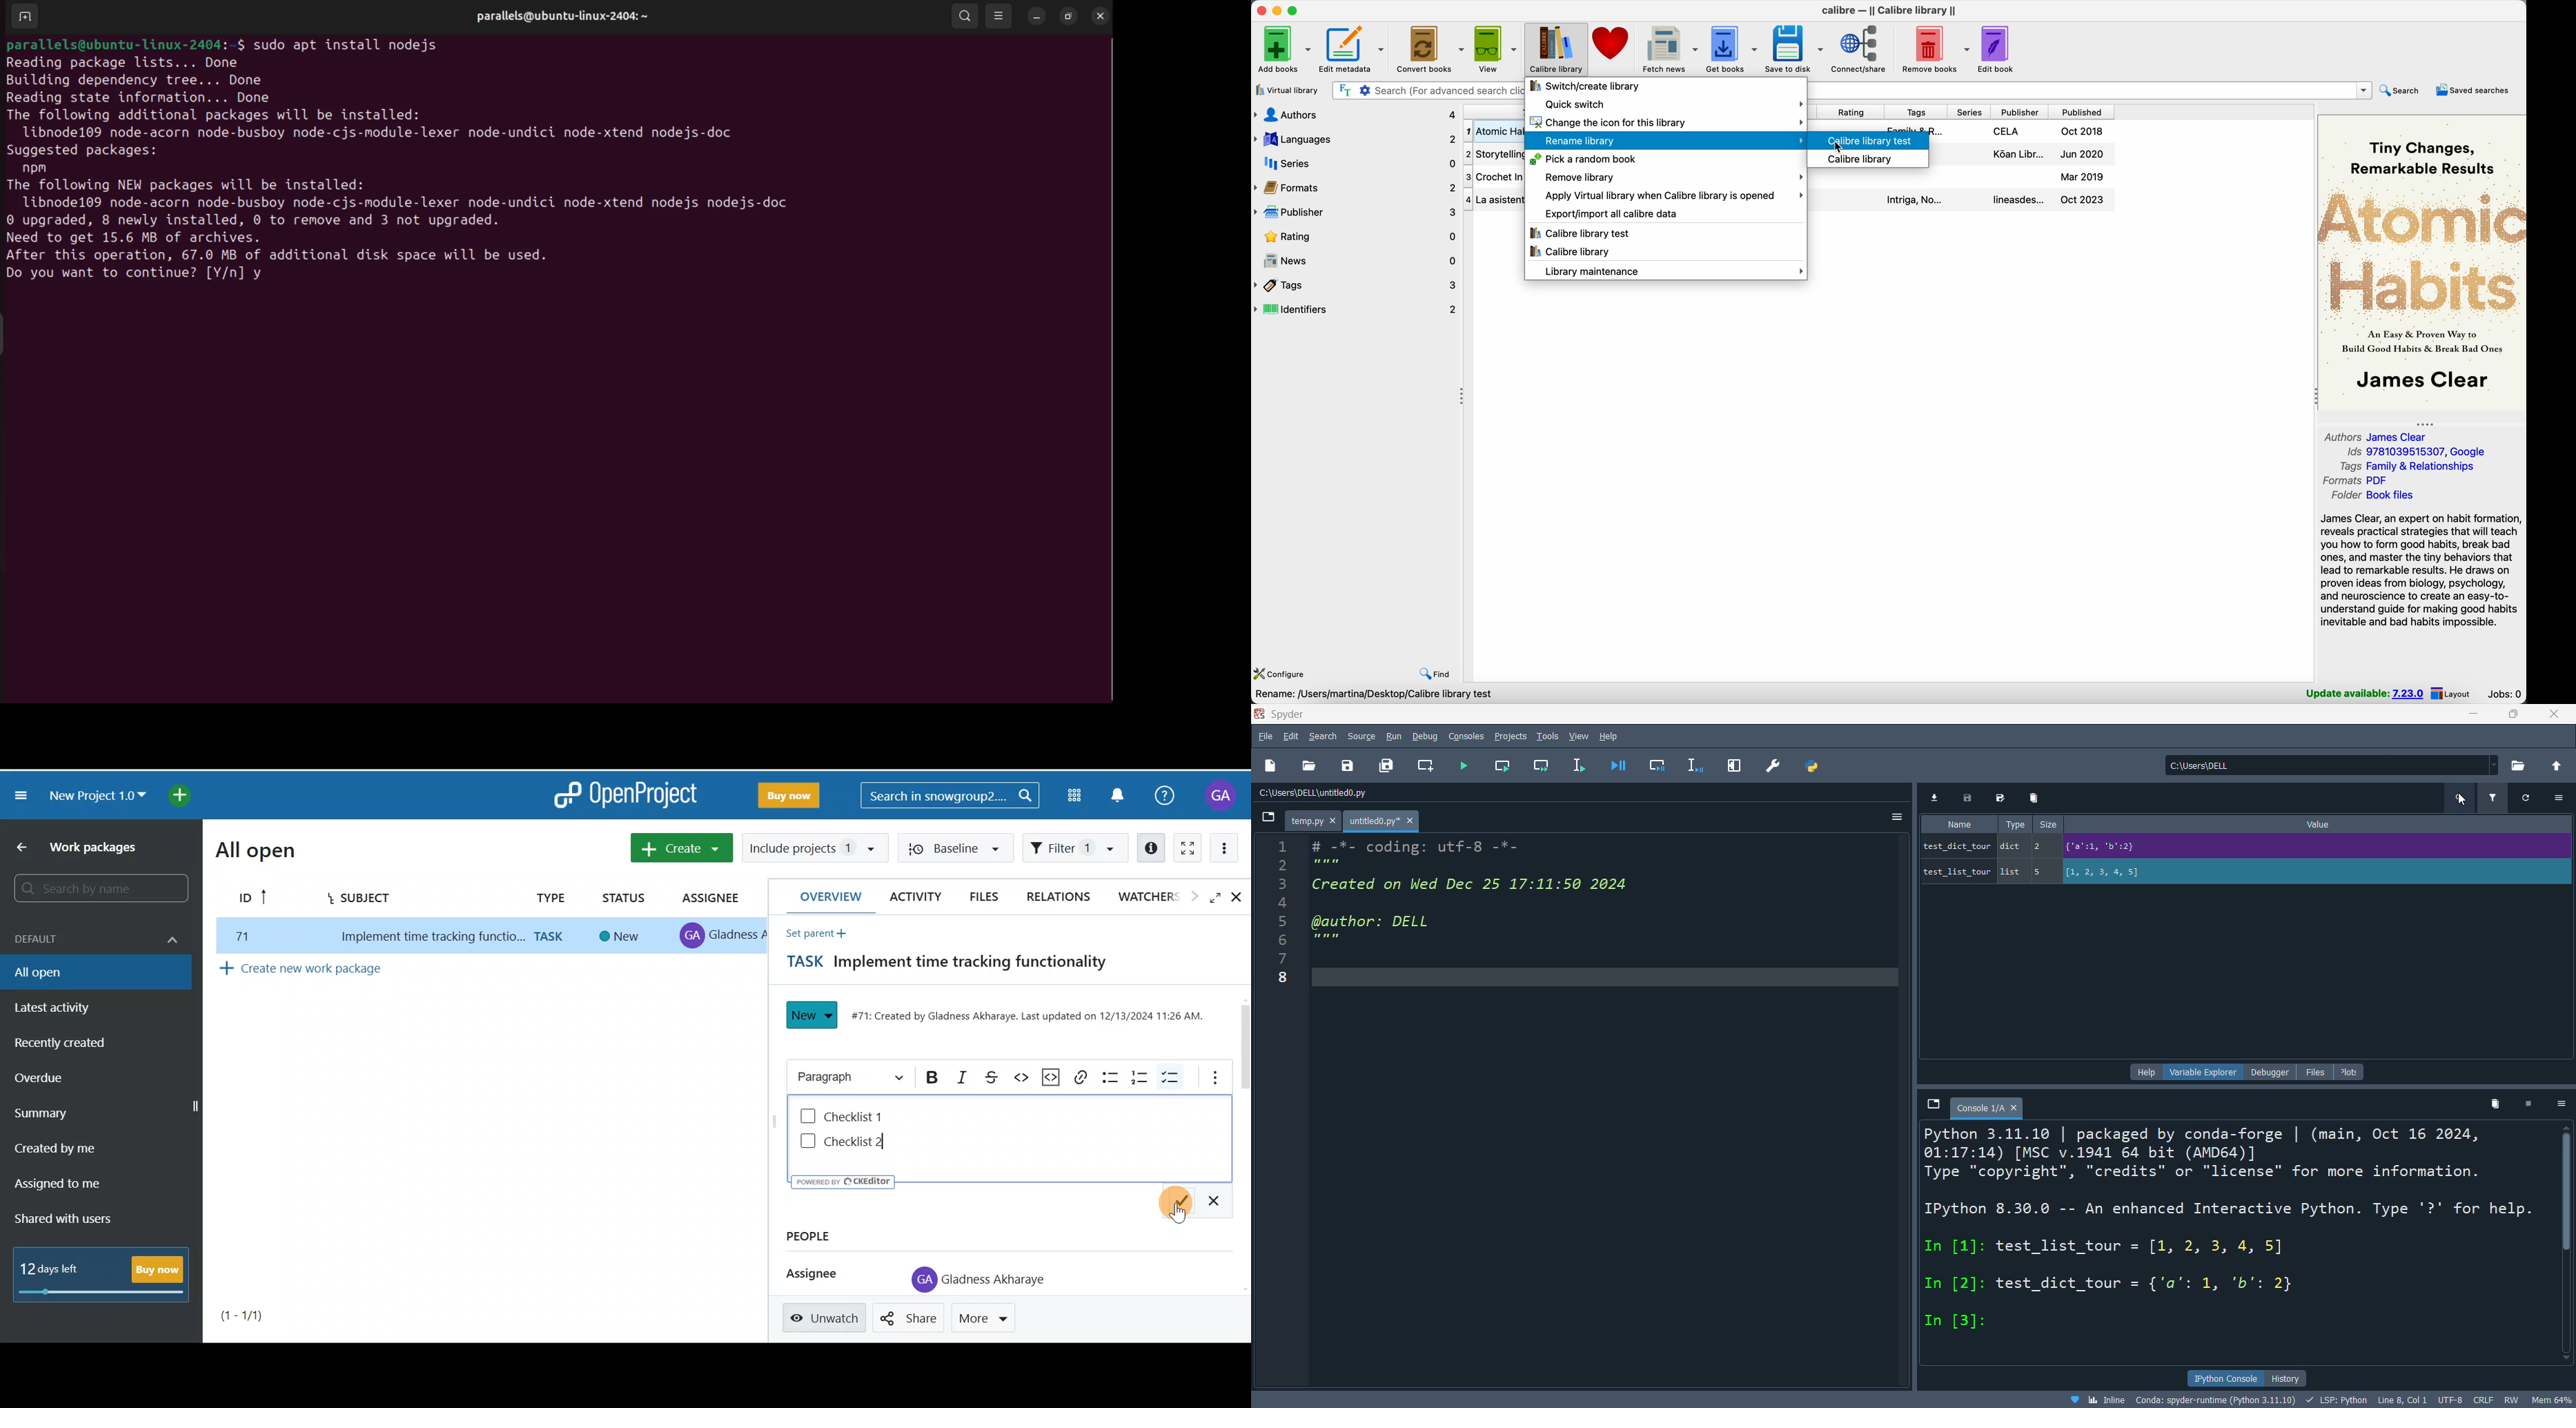 This screenshot has height=1428, width=2576. What do you see at coordinates (2502, 693) in the screenshot?
I see `jobs: 0` at bounding box center [2502, 693].